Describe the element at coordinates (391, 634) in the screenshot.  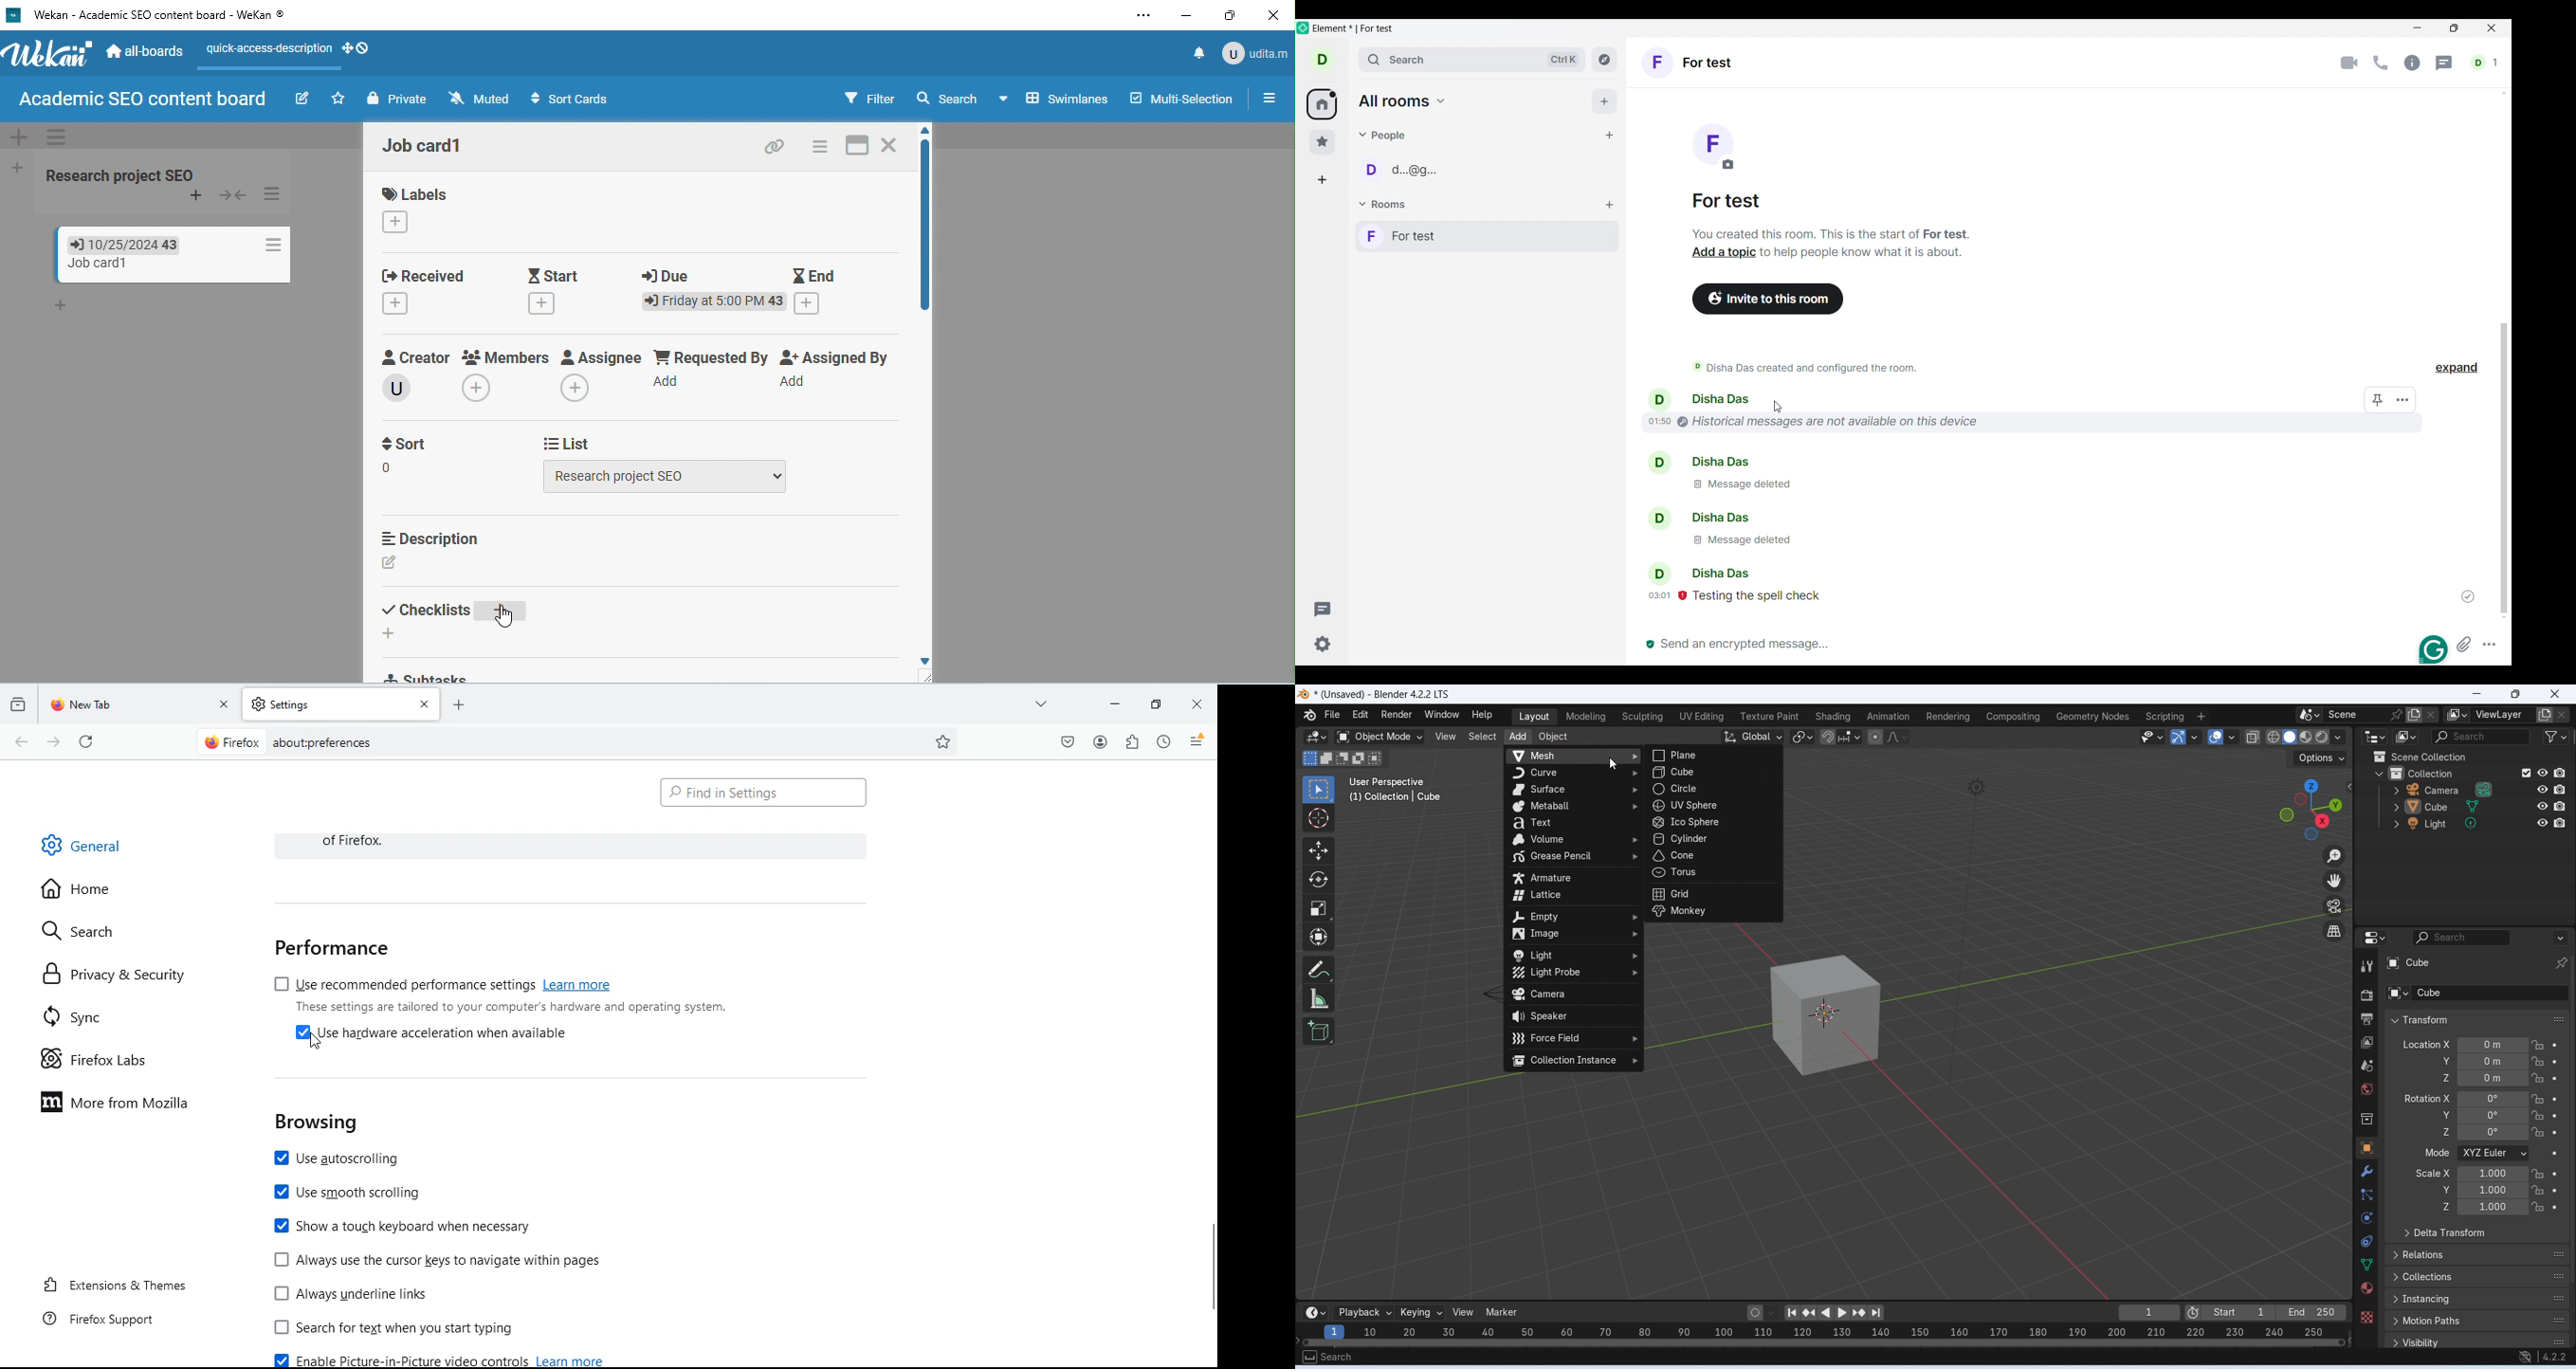
I see `add an item to checklist` at that location.